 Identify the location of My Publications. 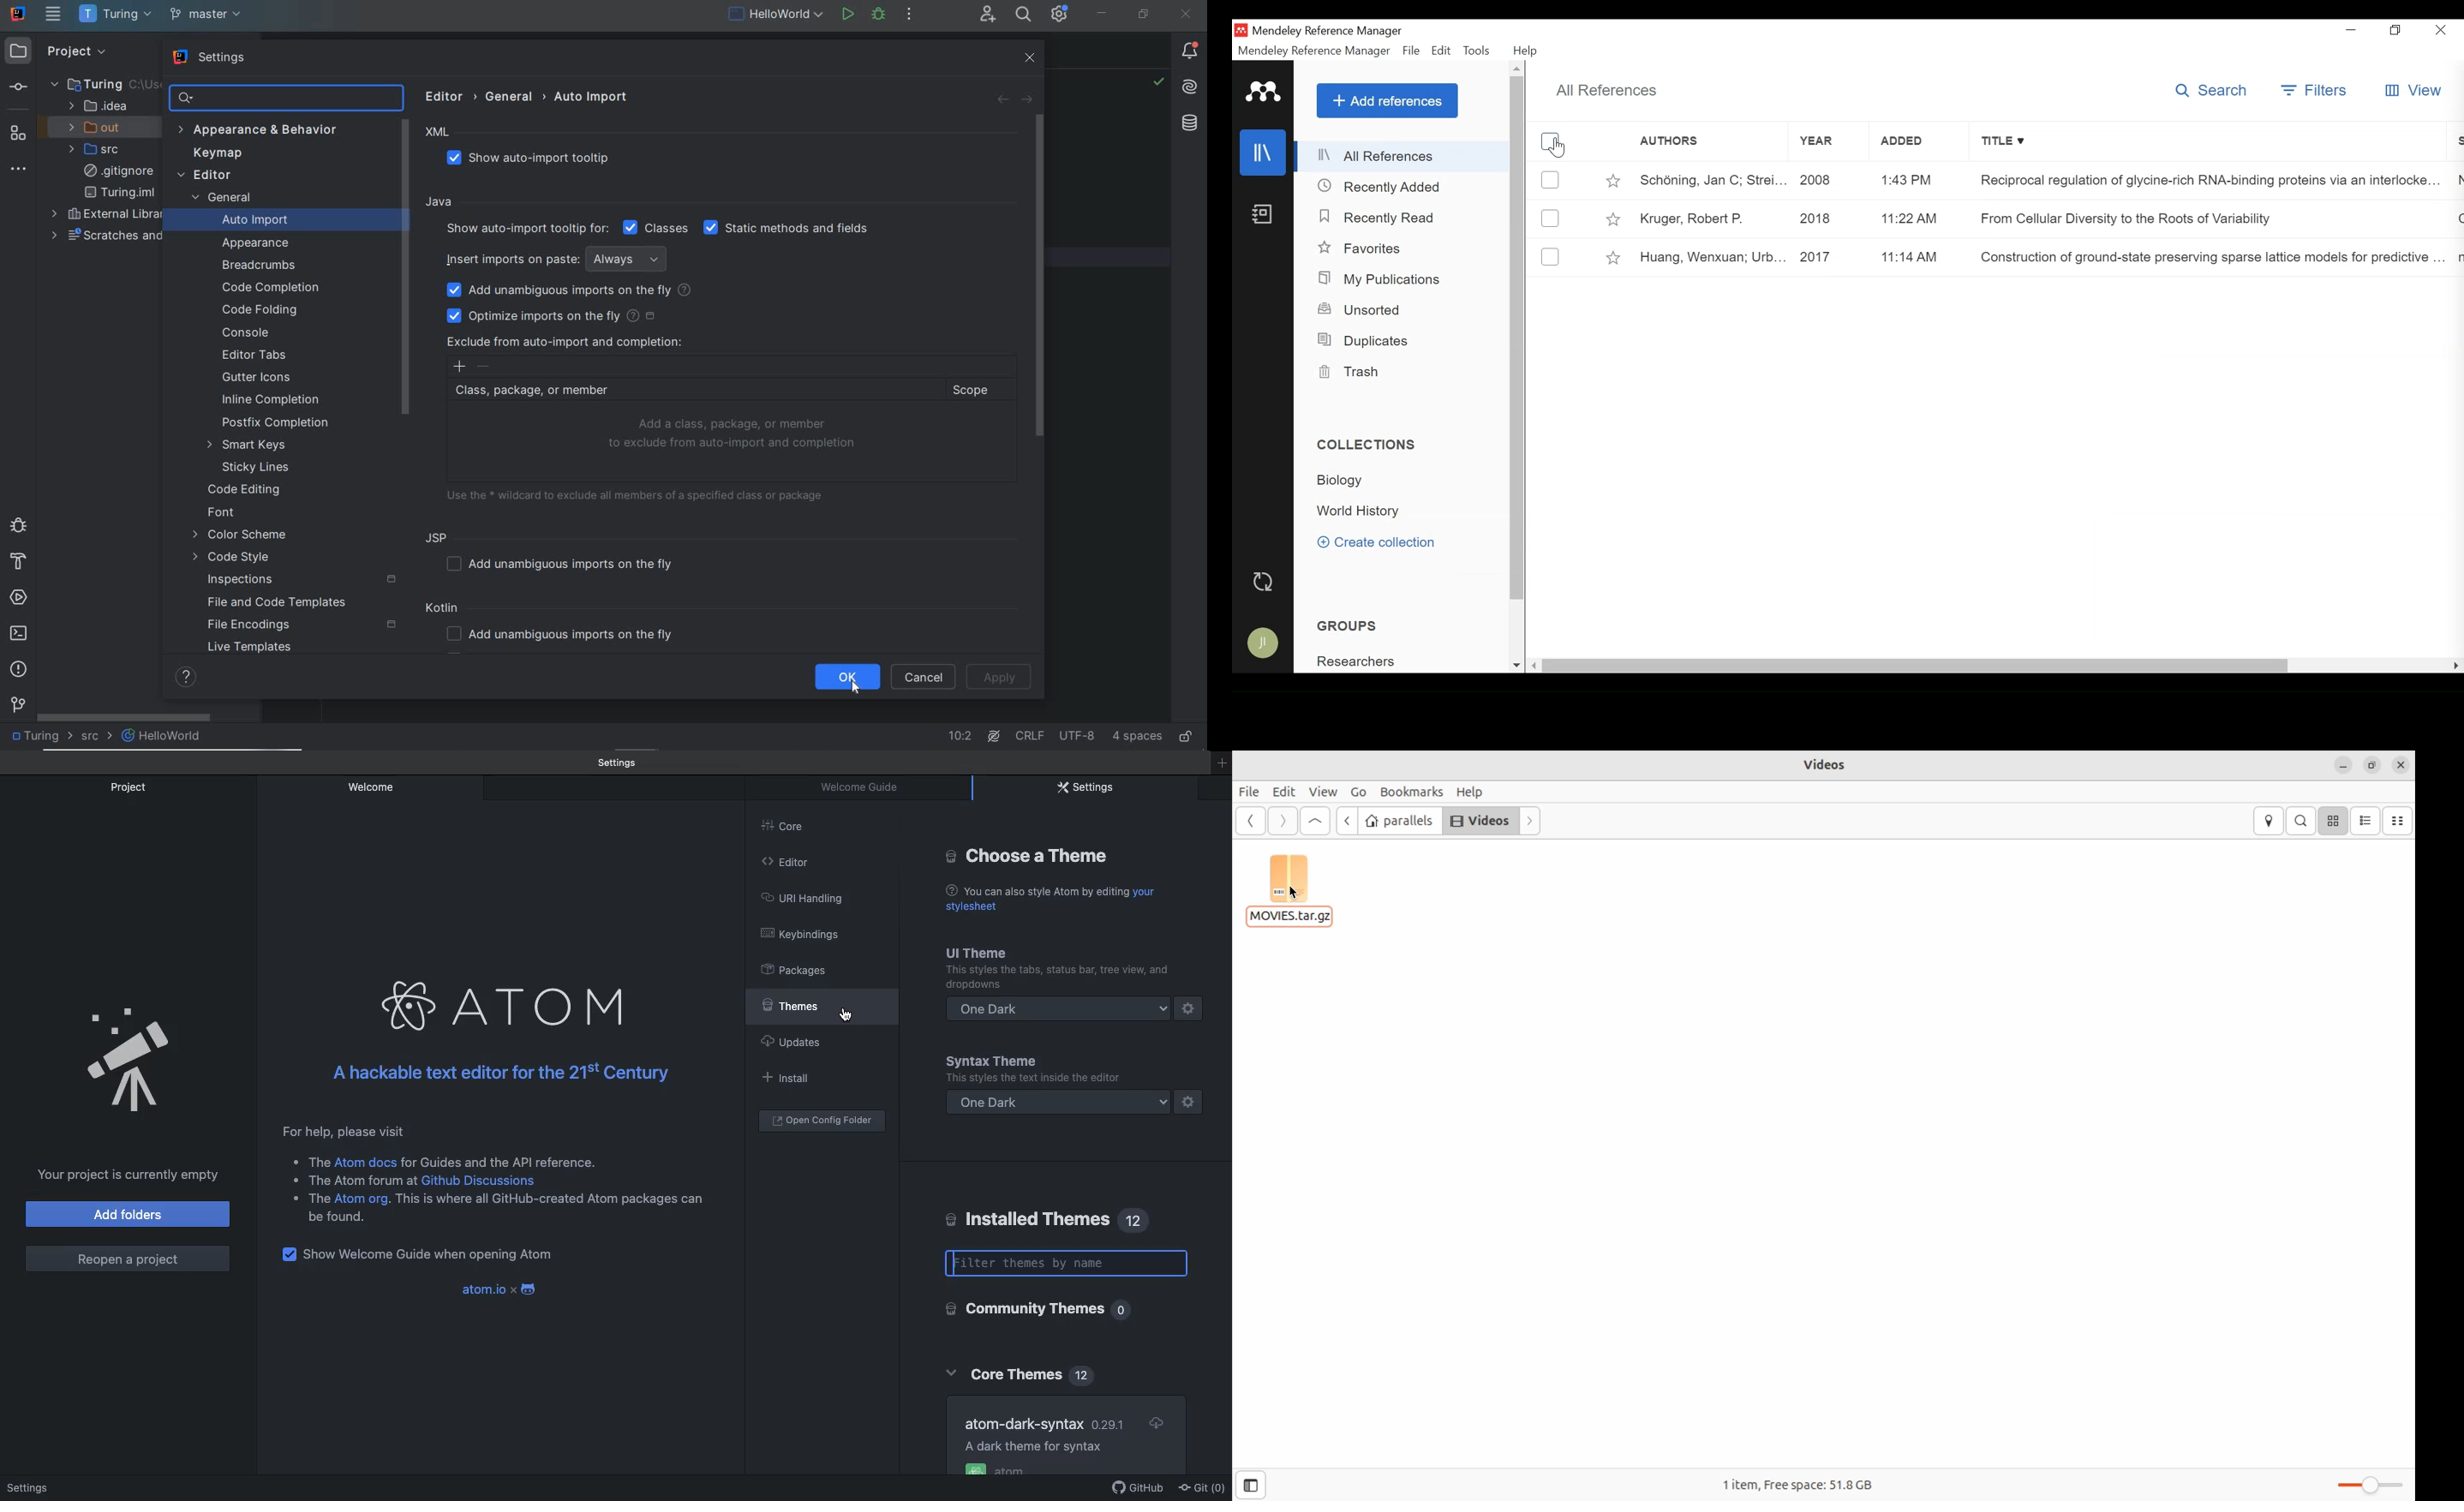
(1381, 279).